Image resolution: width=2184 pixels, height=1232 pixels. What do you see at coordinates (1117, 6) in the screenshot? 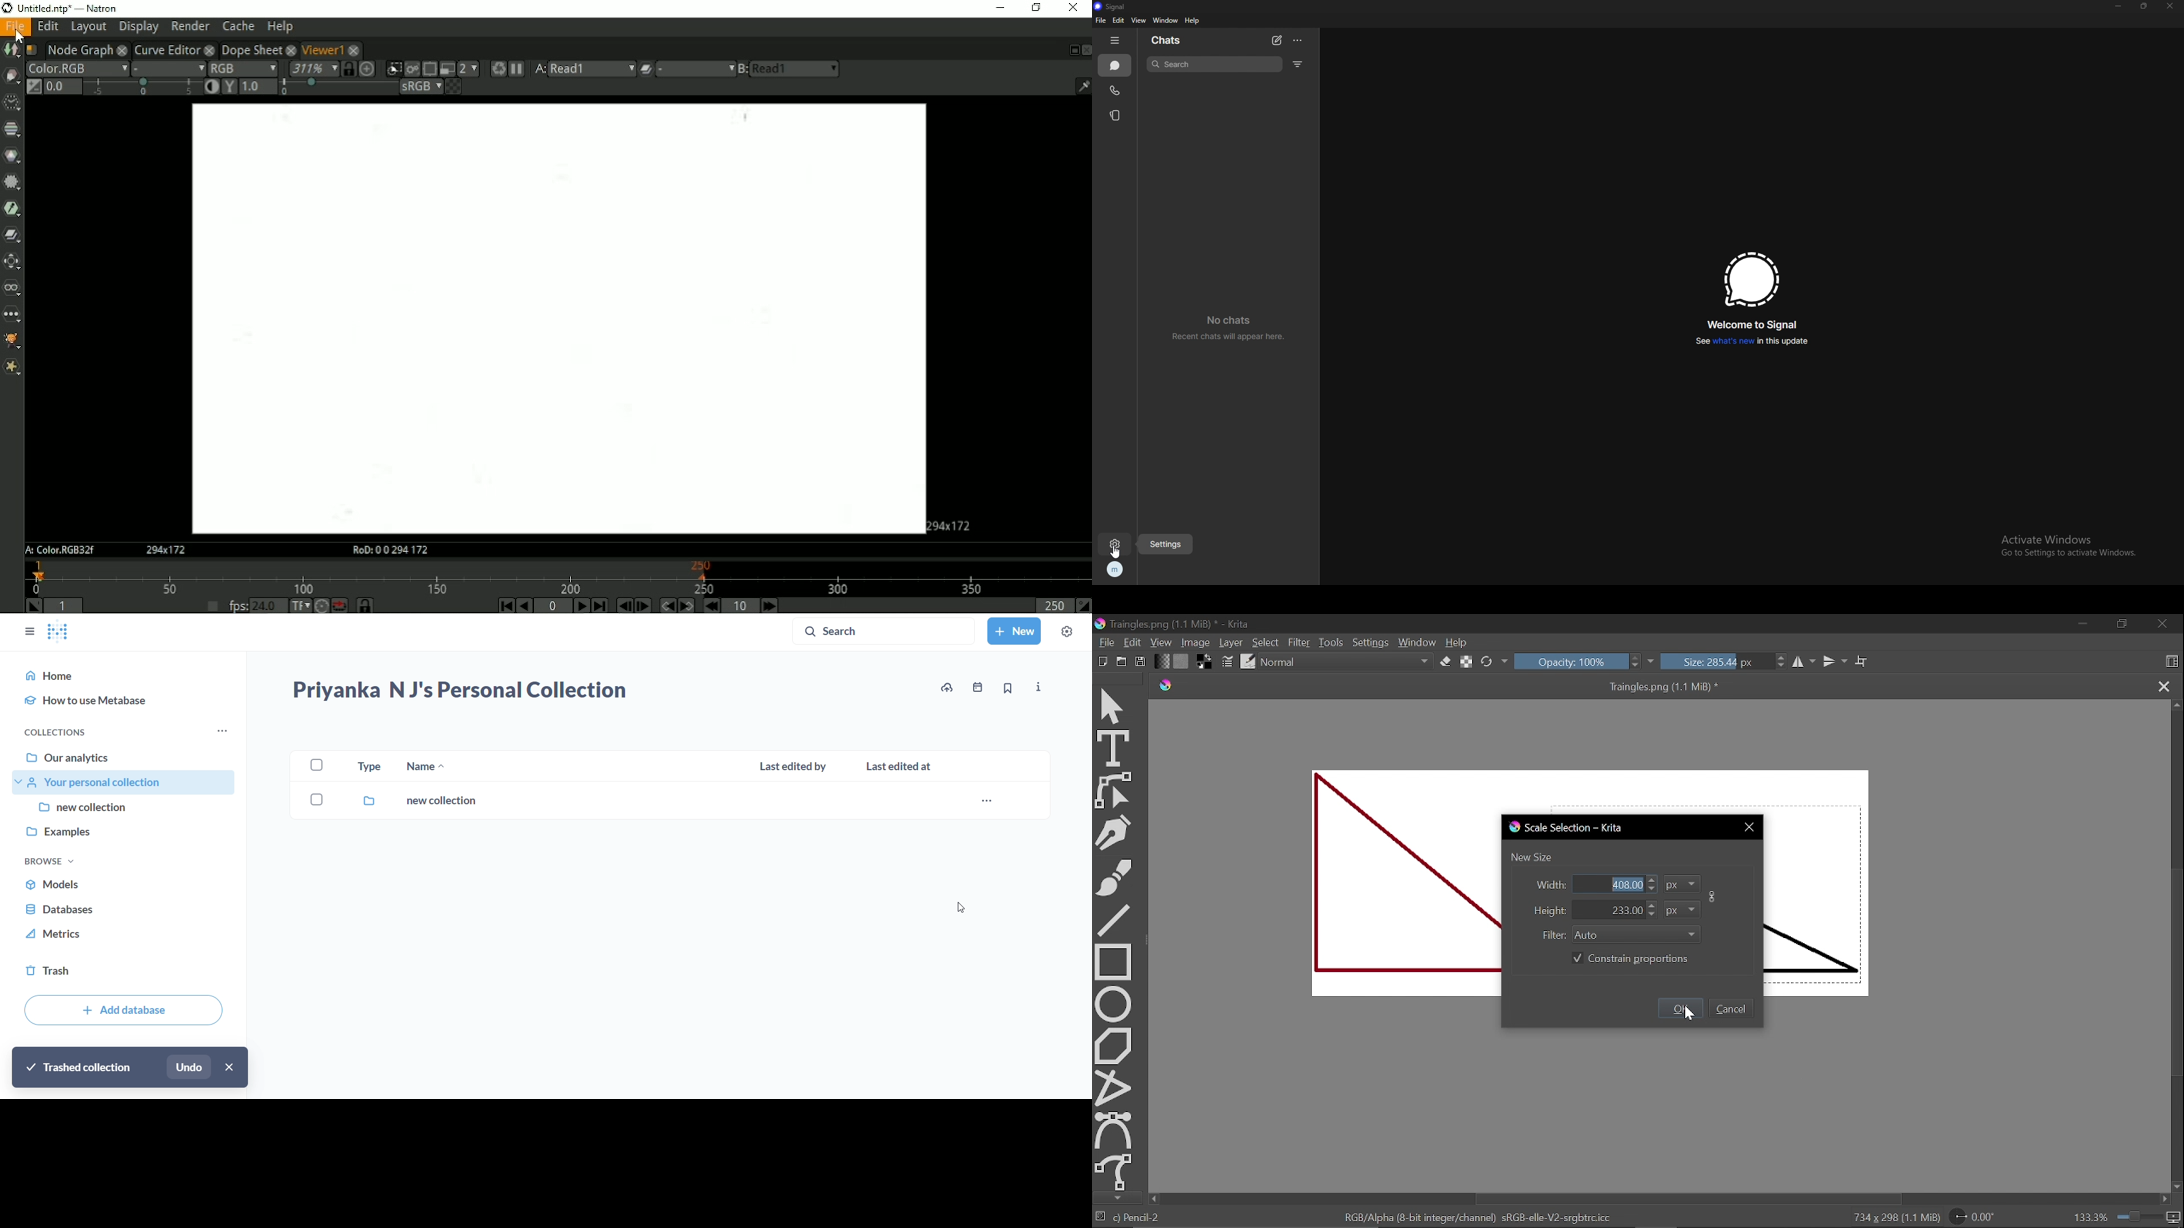
I see `signal` at bounding box center [1117, 6].